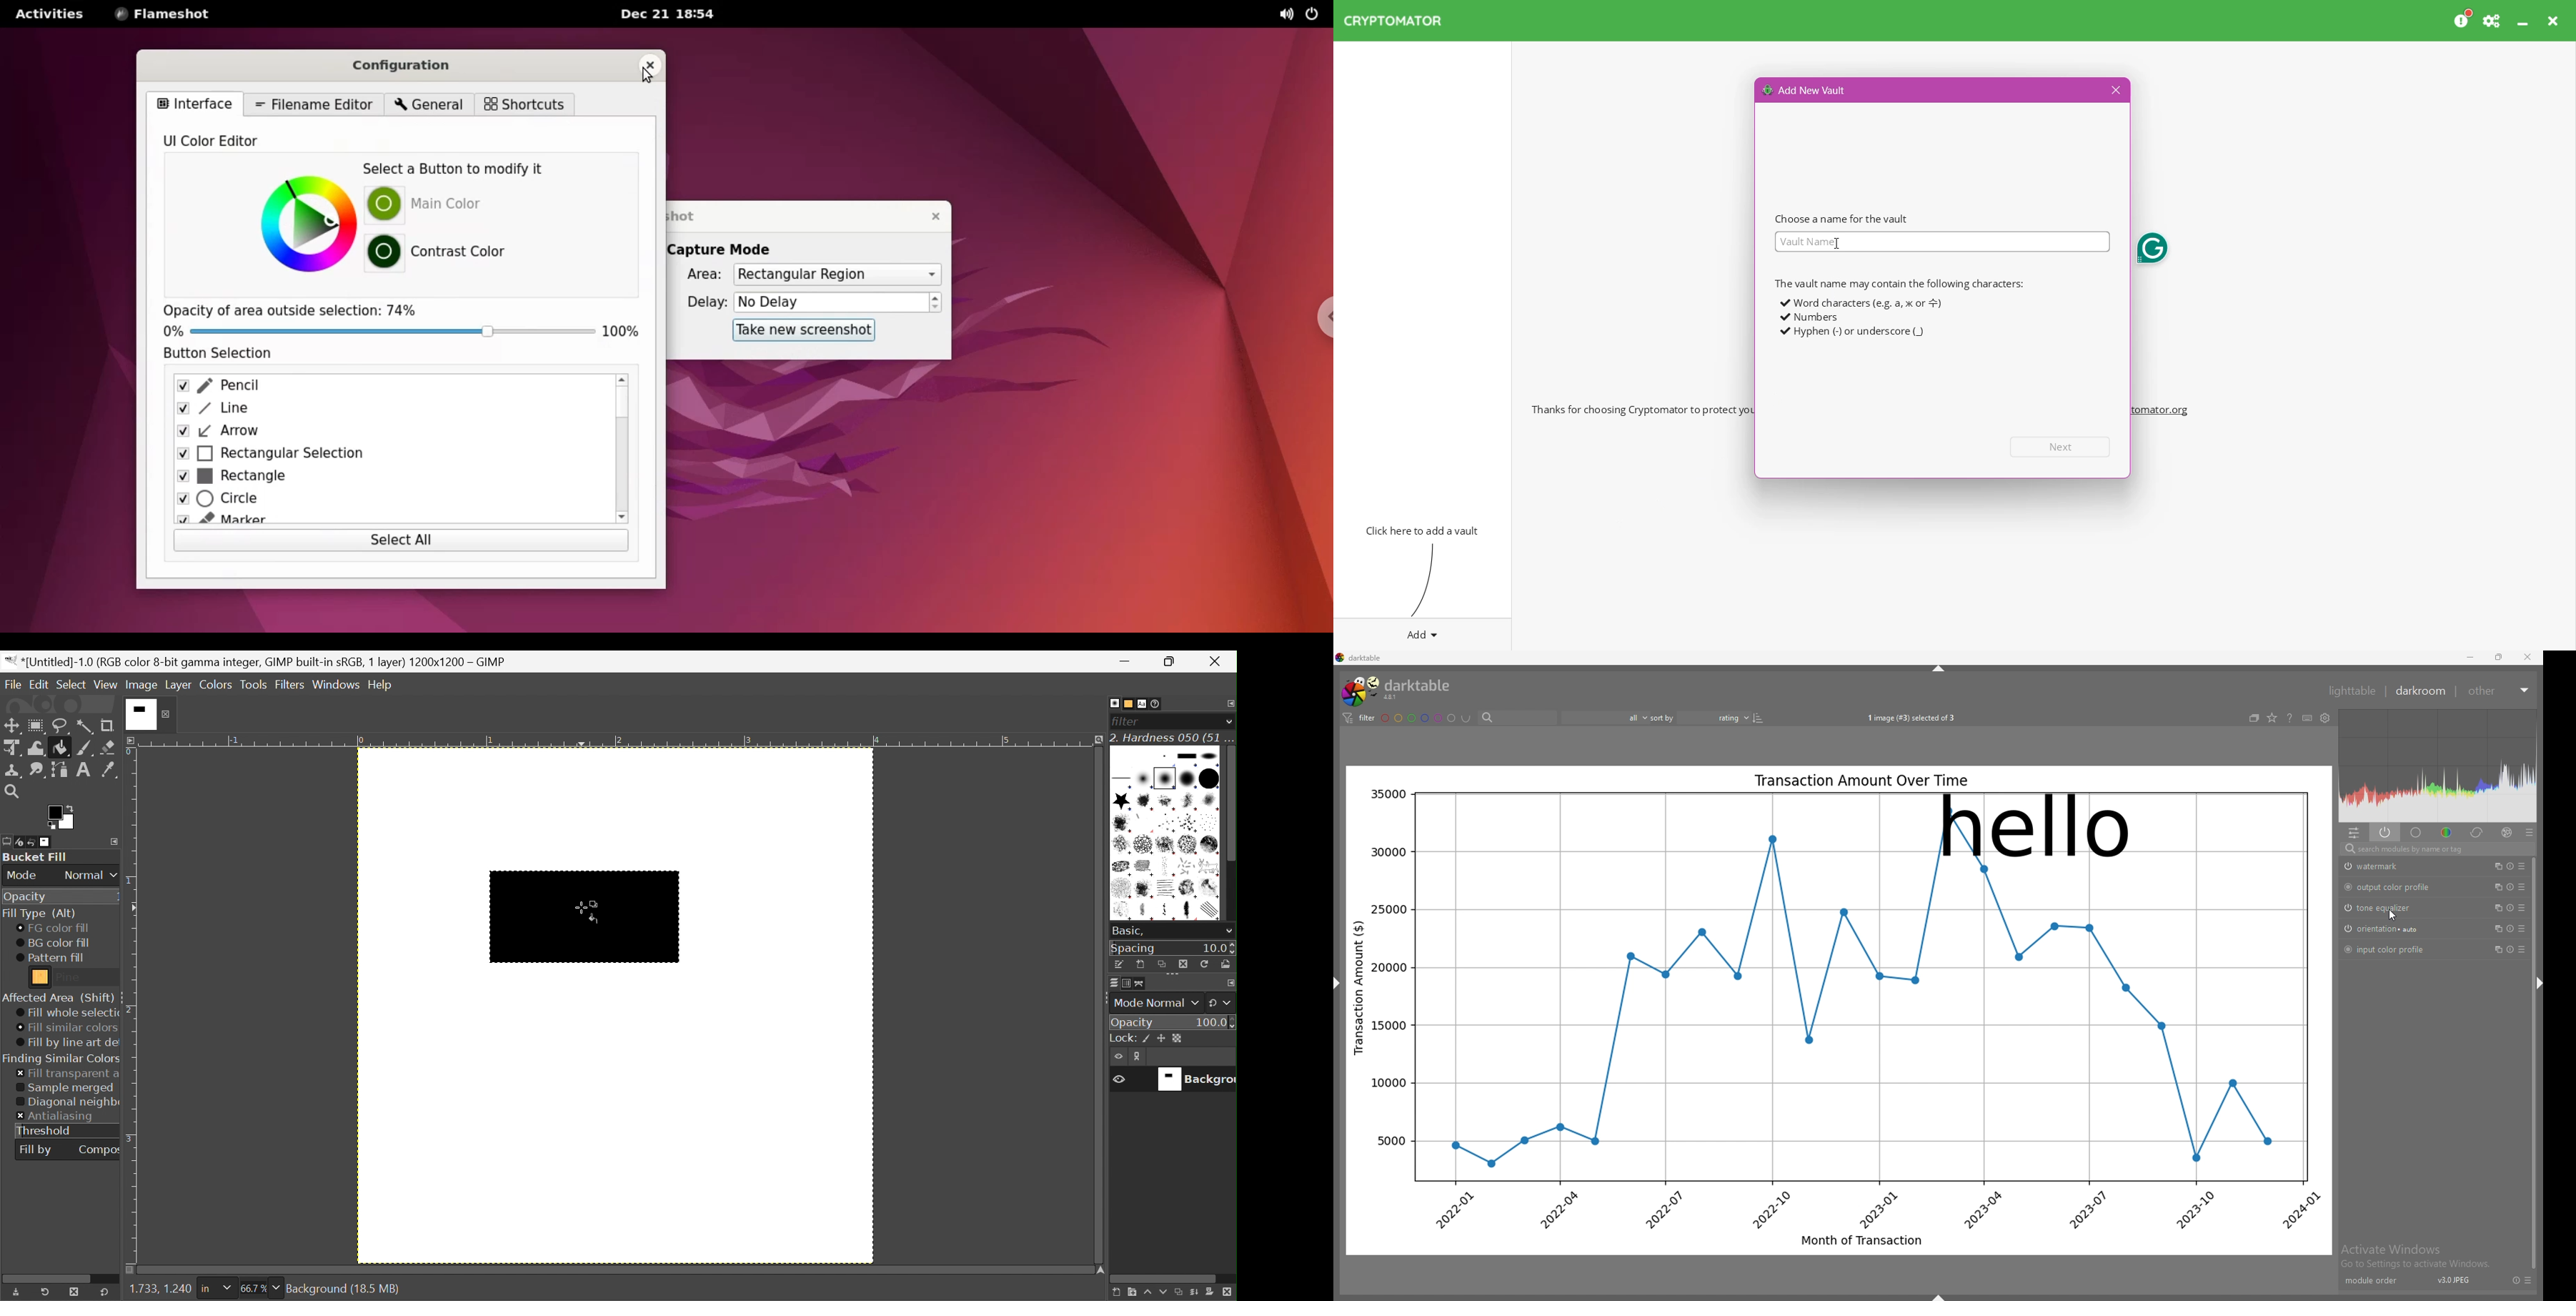 This screenshot has width=2576, height=1316. What do you see at coordinates (1877, 1210) in the screenshot?
I see `2023-01` at bounding box center [1877, 1210].